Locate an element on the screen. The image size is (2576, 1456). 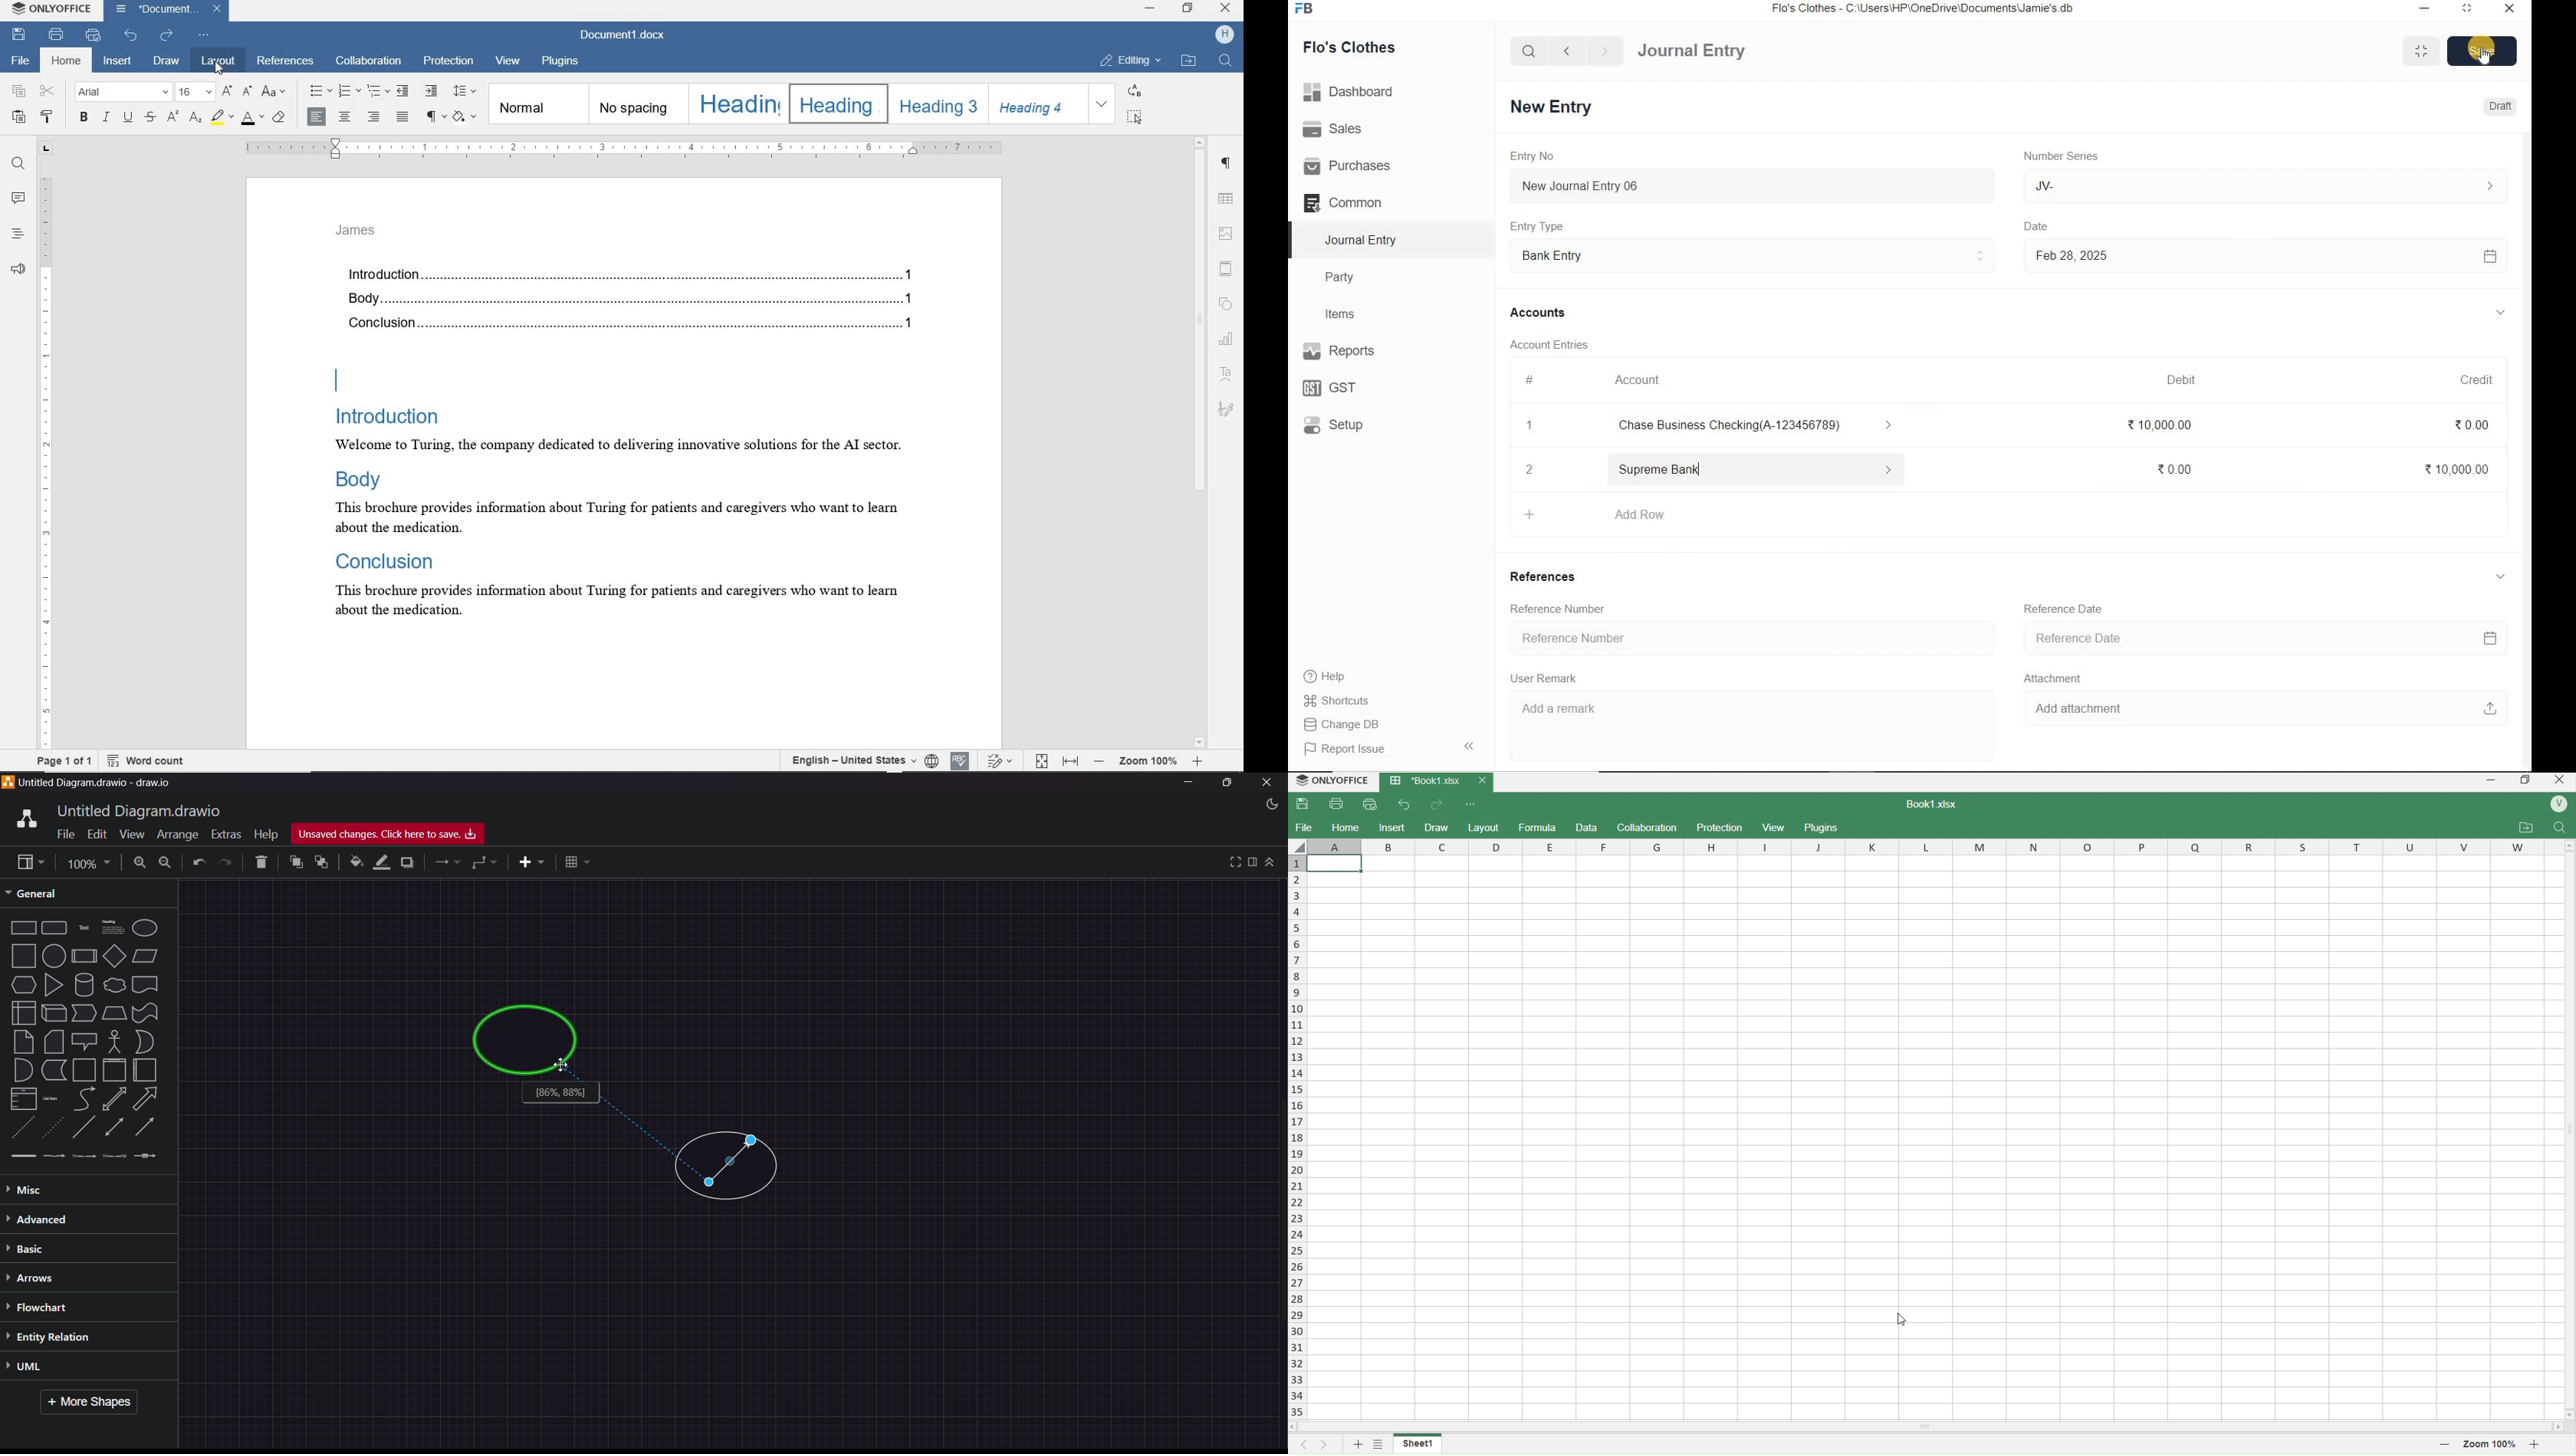
Purchases is located at coordinates (1354, 165).